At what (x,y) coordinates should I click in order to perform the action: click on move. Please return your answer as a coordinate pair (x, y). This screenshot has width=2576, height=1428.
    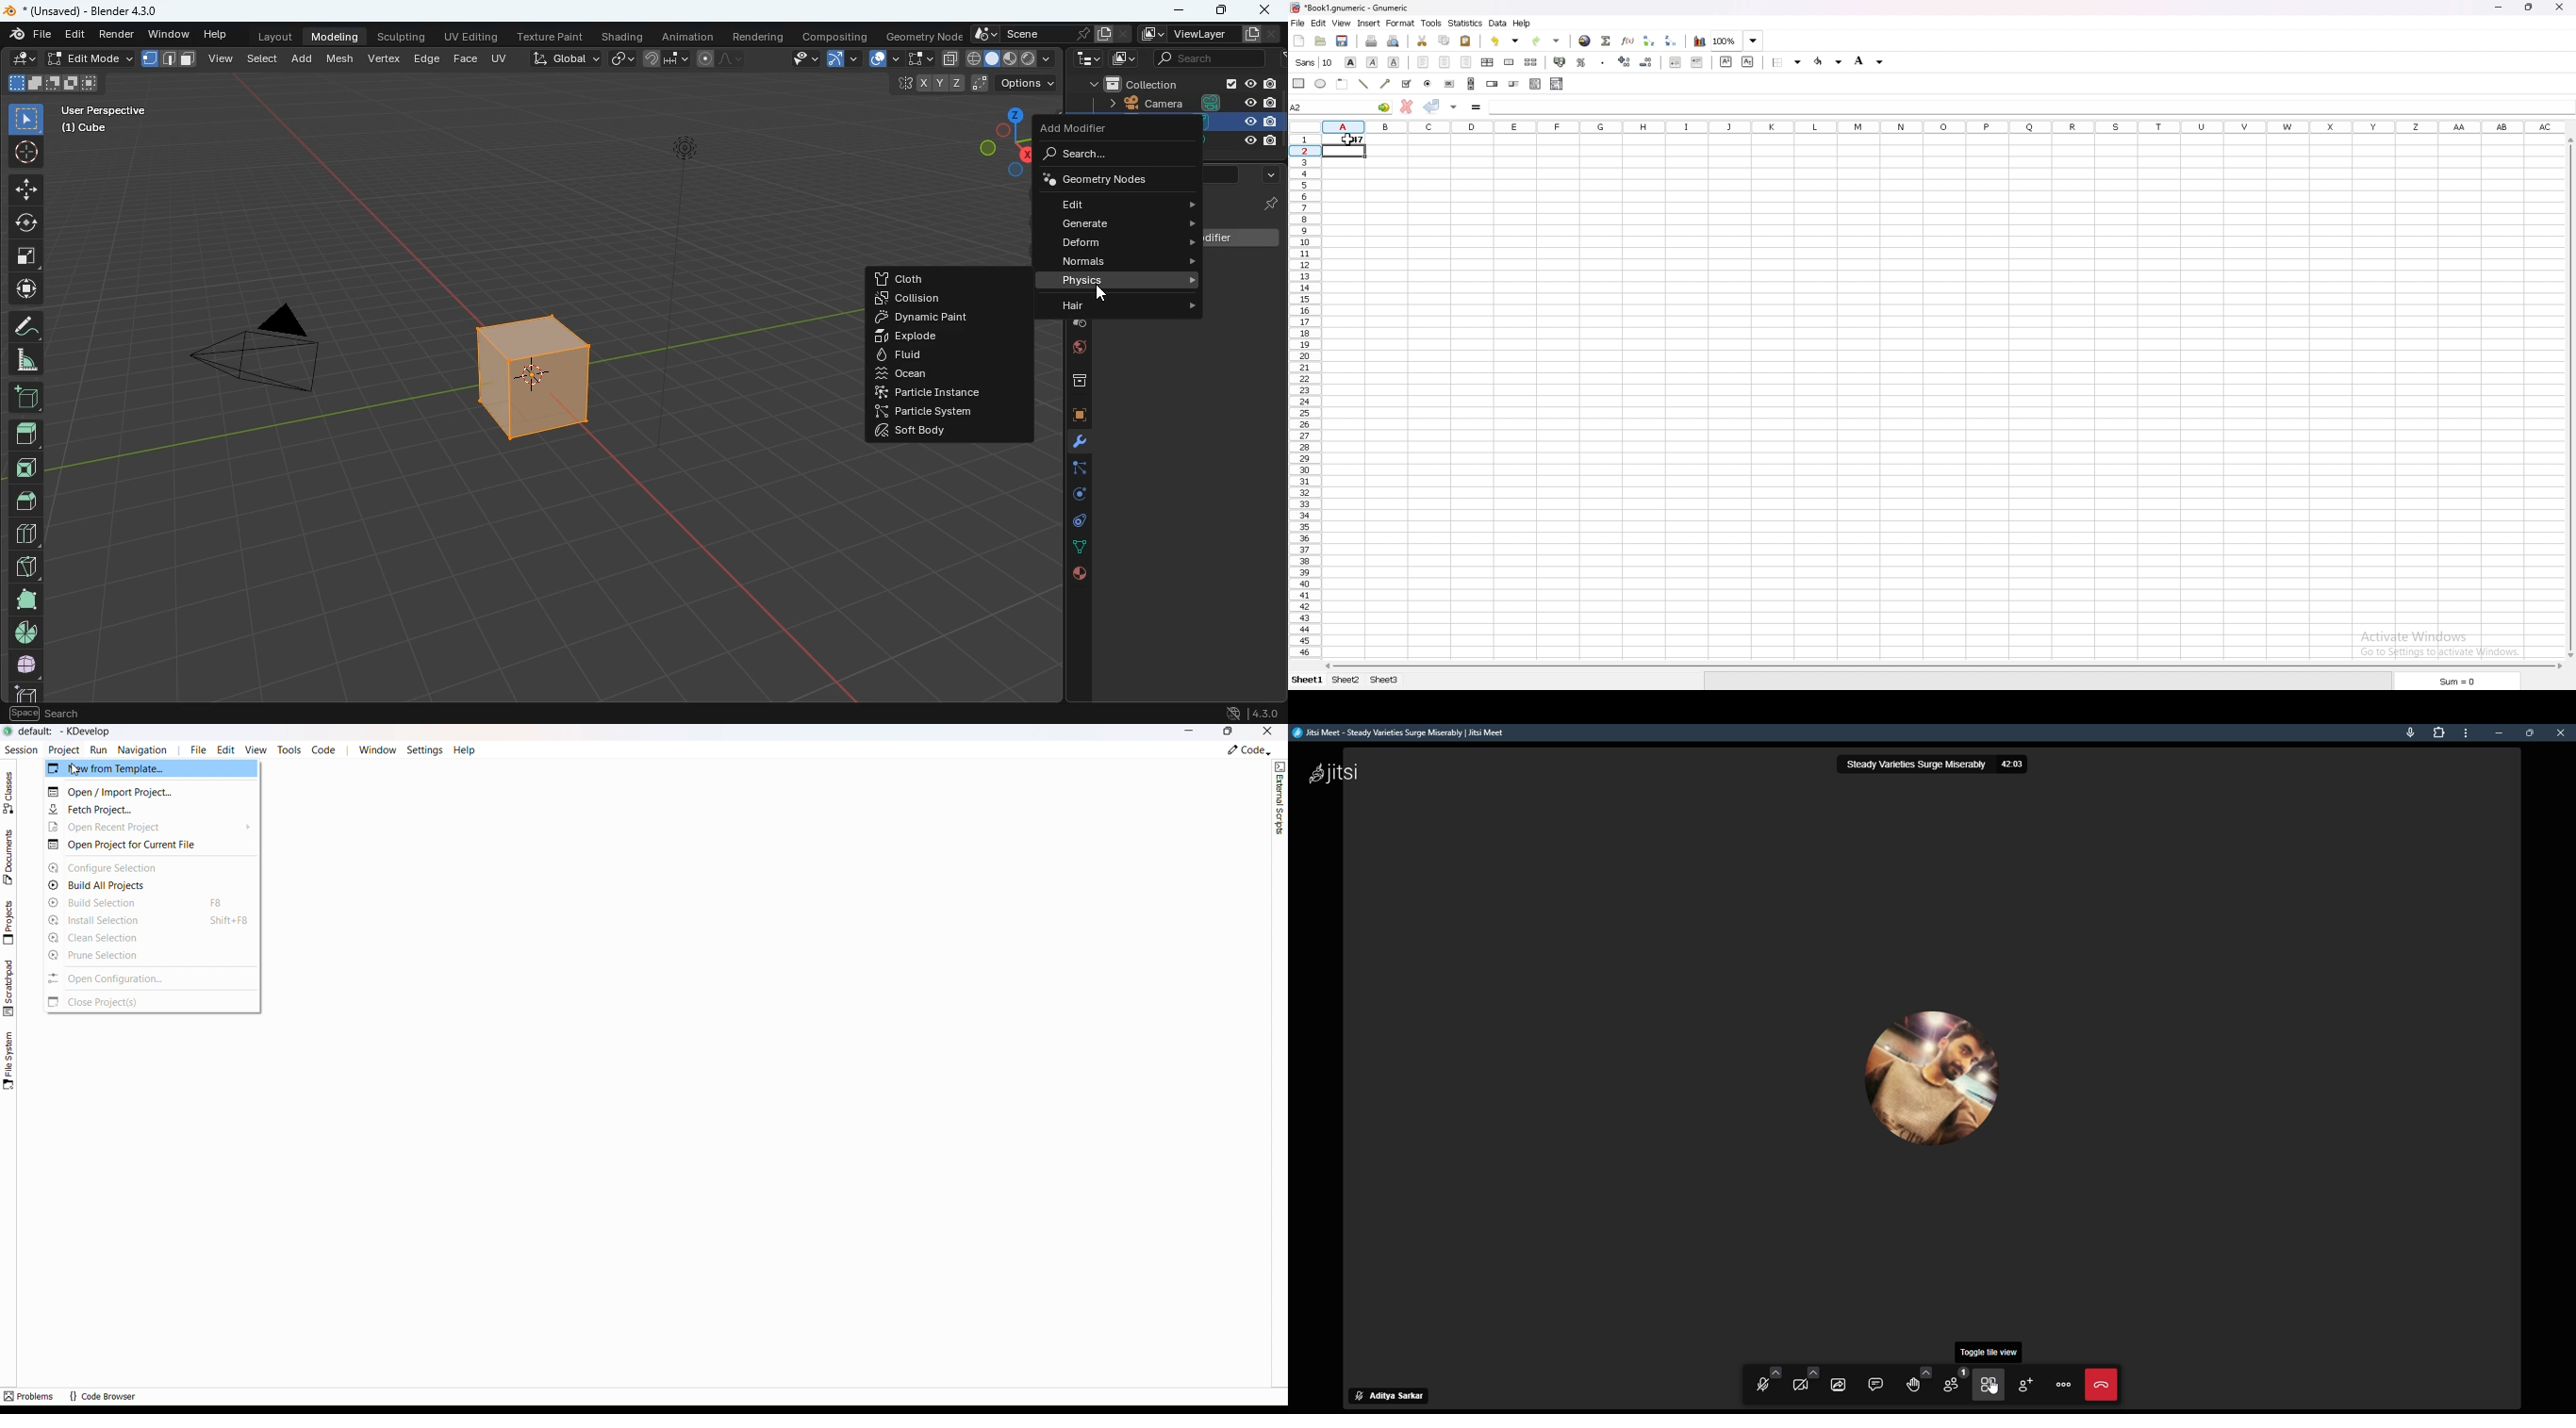
    Looking at the image, I should click on (25, 189).